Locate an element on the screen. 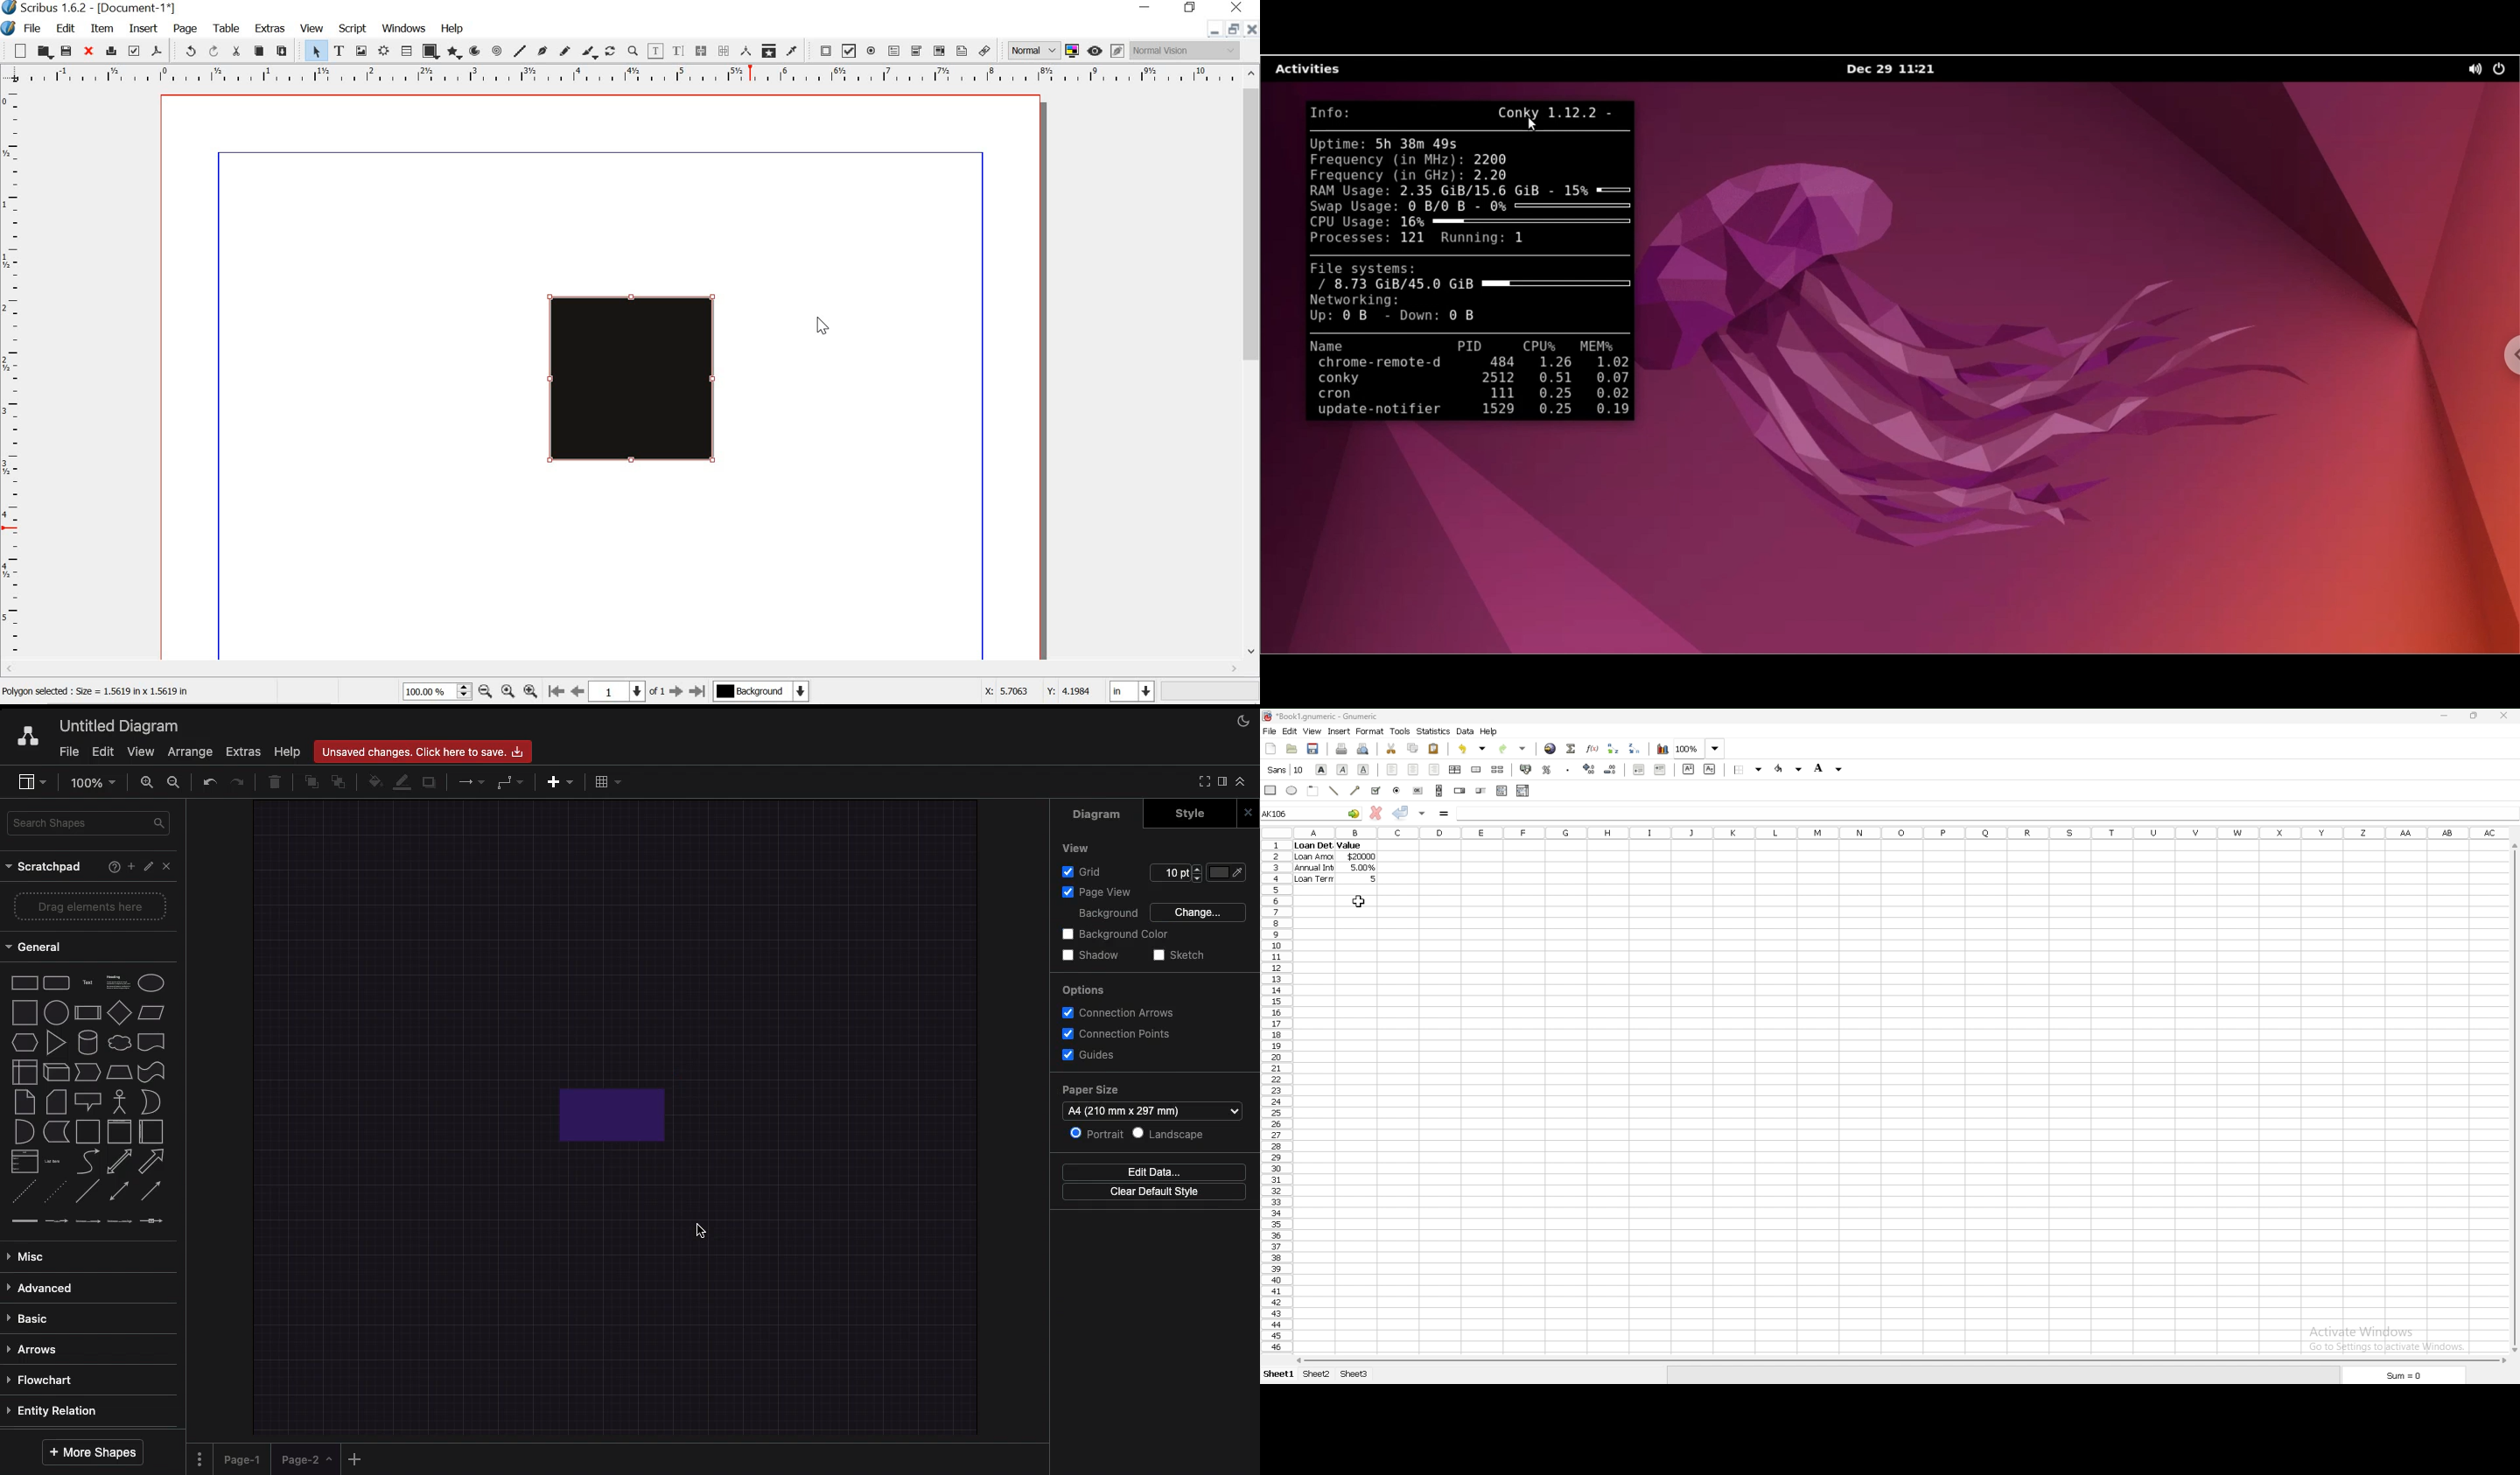 This screenshot has height=1484, width=2520. file name is located at coordinates (1322, 717).